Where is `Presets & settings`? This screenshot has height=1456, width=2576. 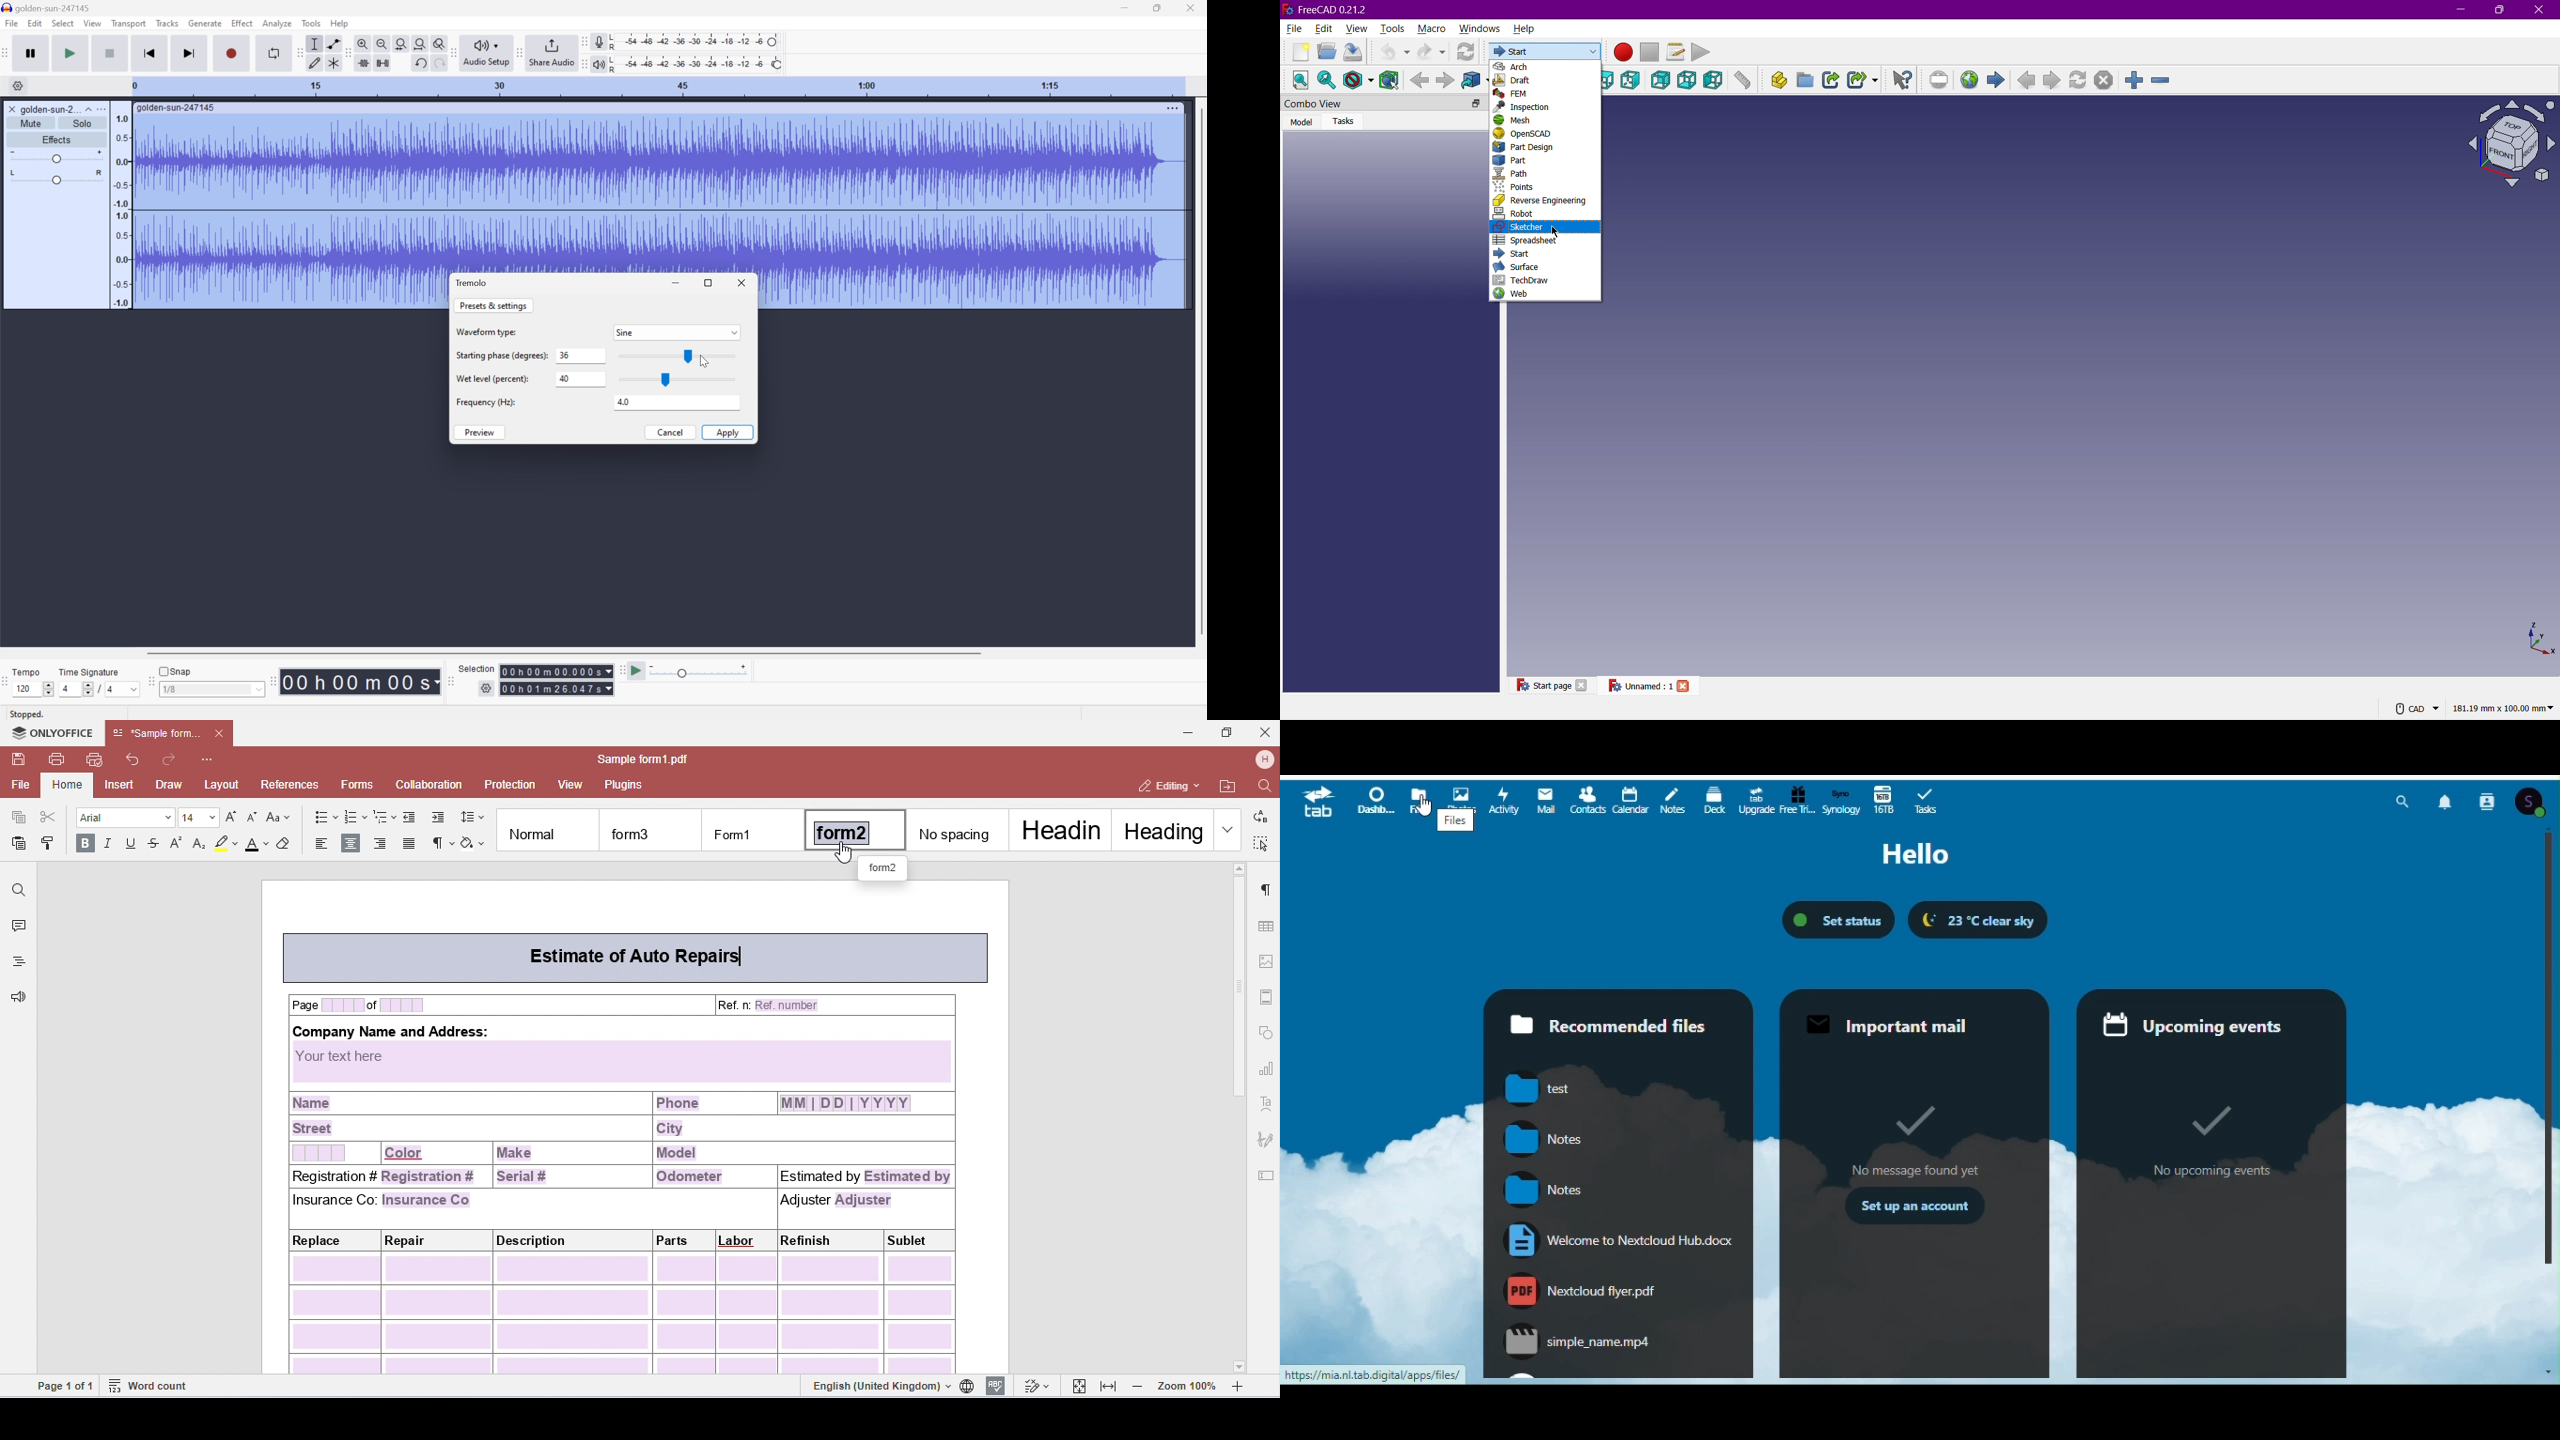 Presets & settings is located at coordinates (493, 306).